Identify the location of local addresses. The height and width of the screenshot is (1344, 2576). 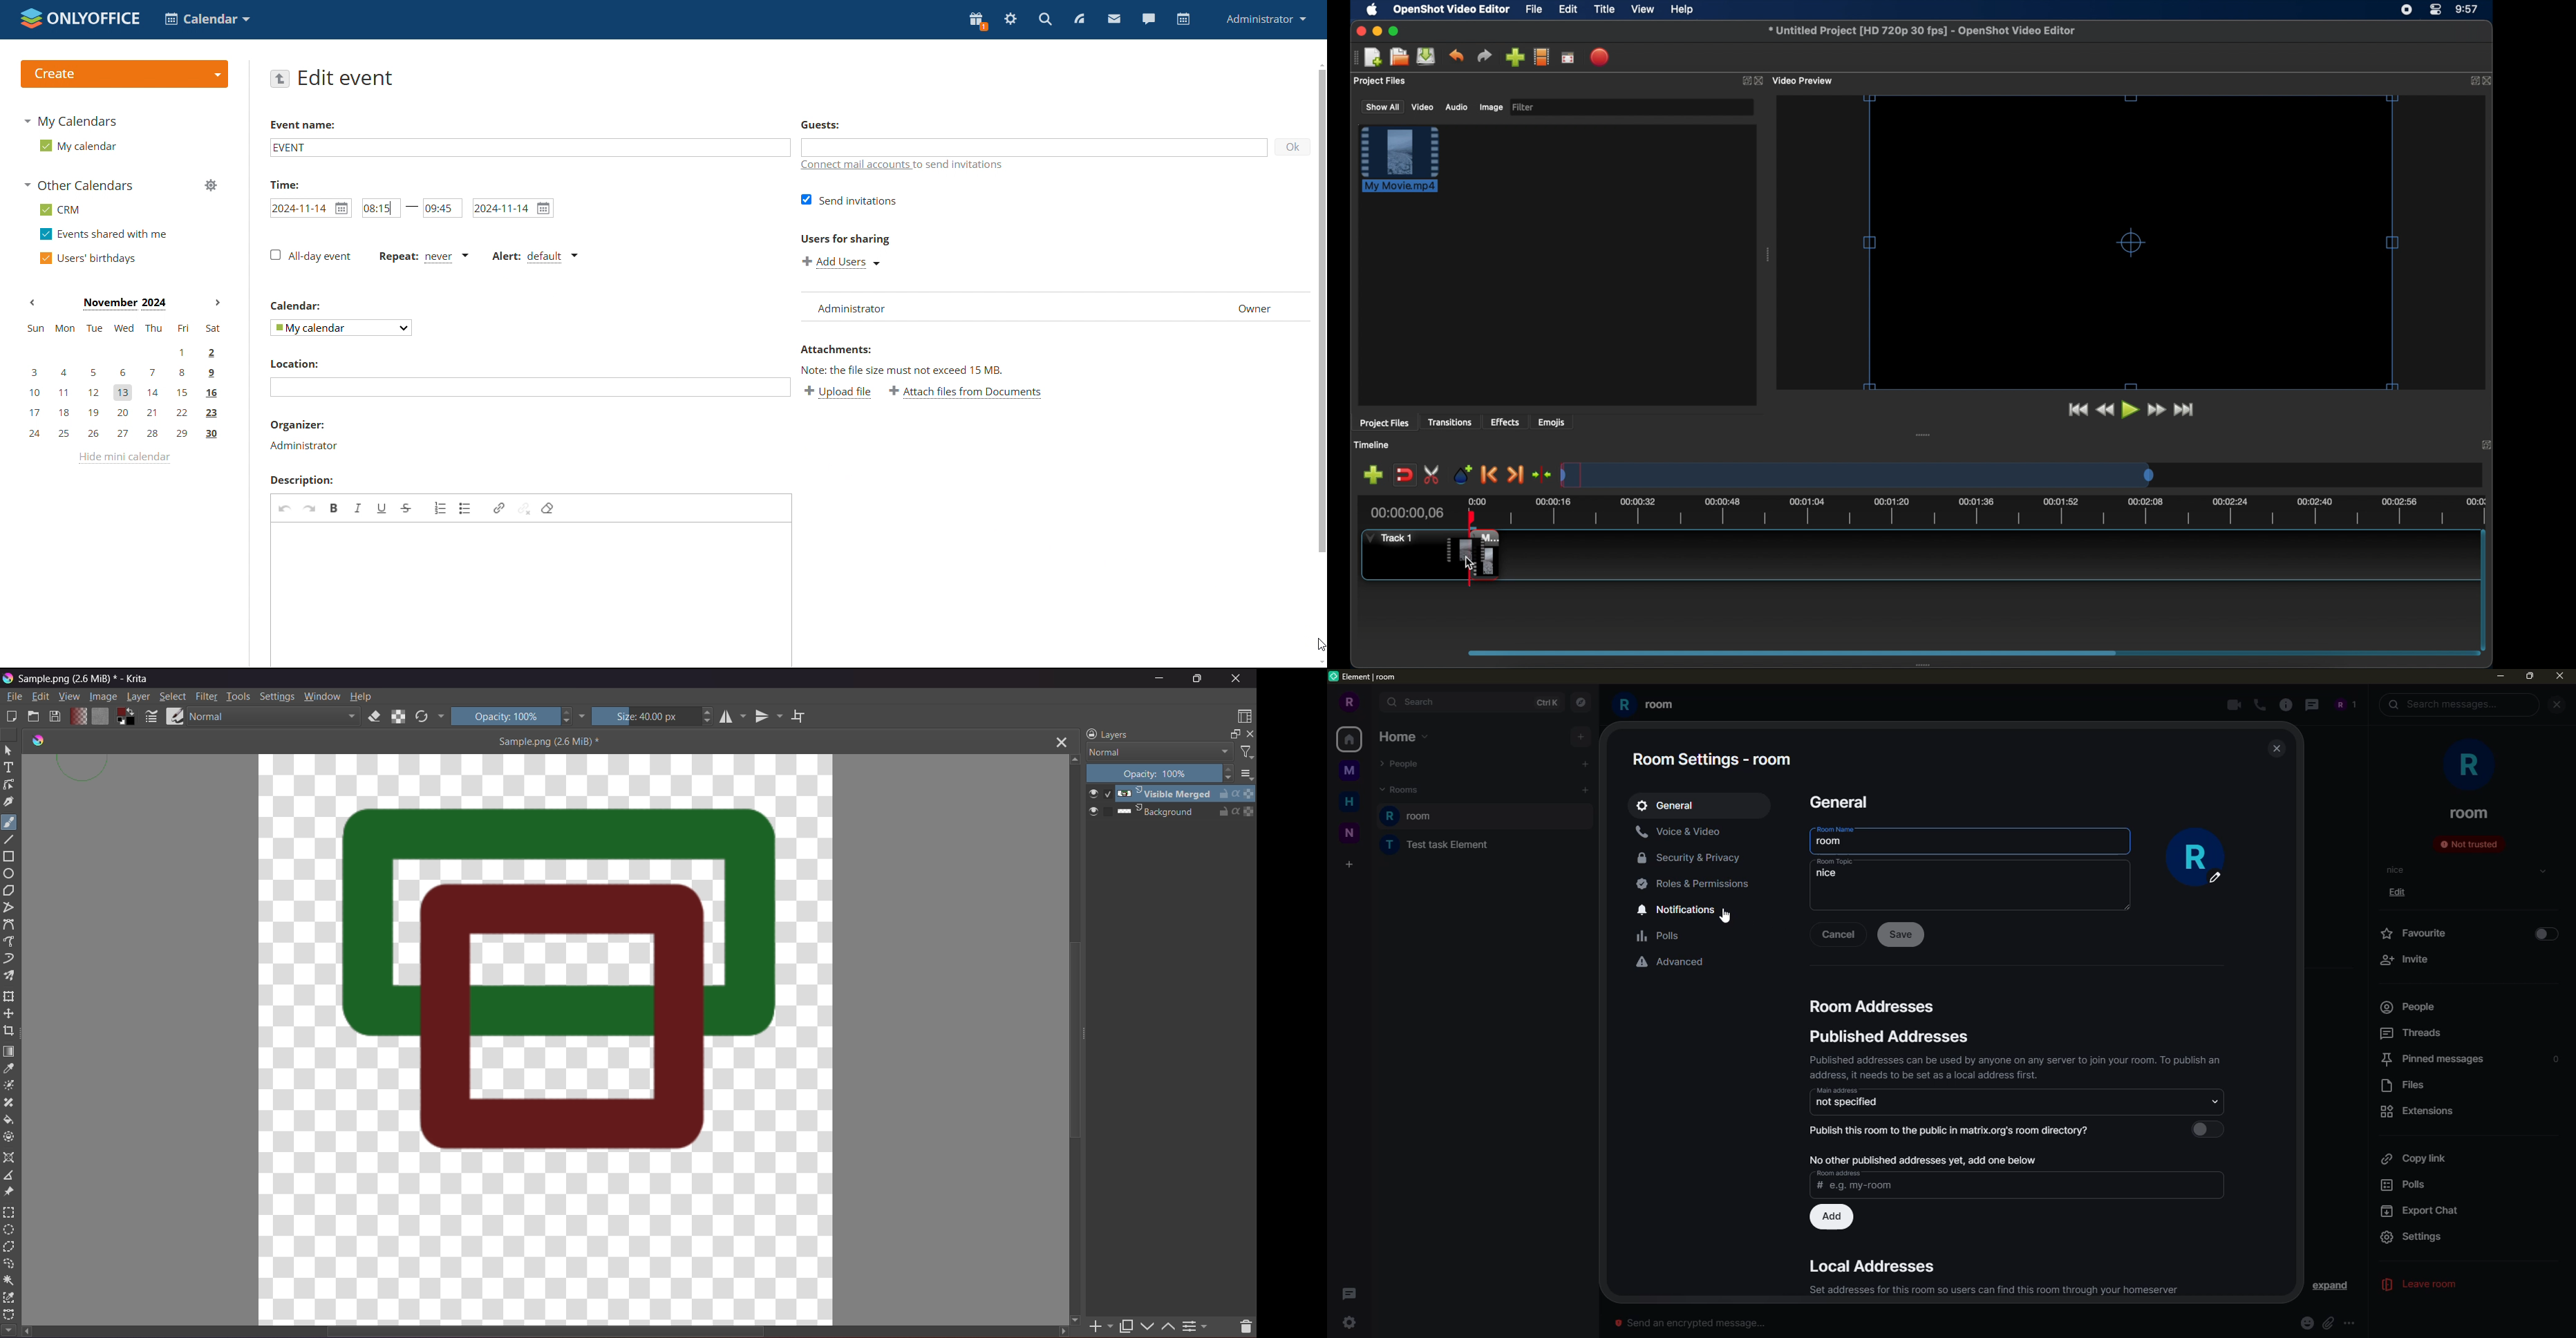
(1876, 1266).